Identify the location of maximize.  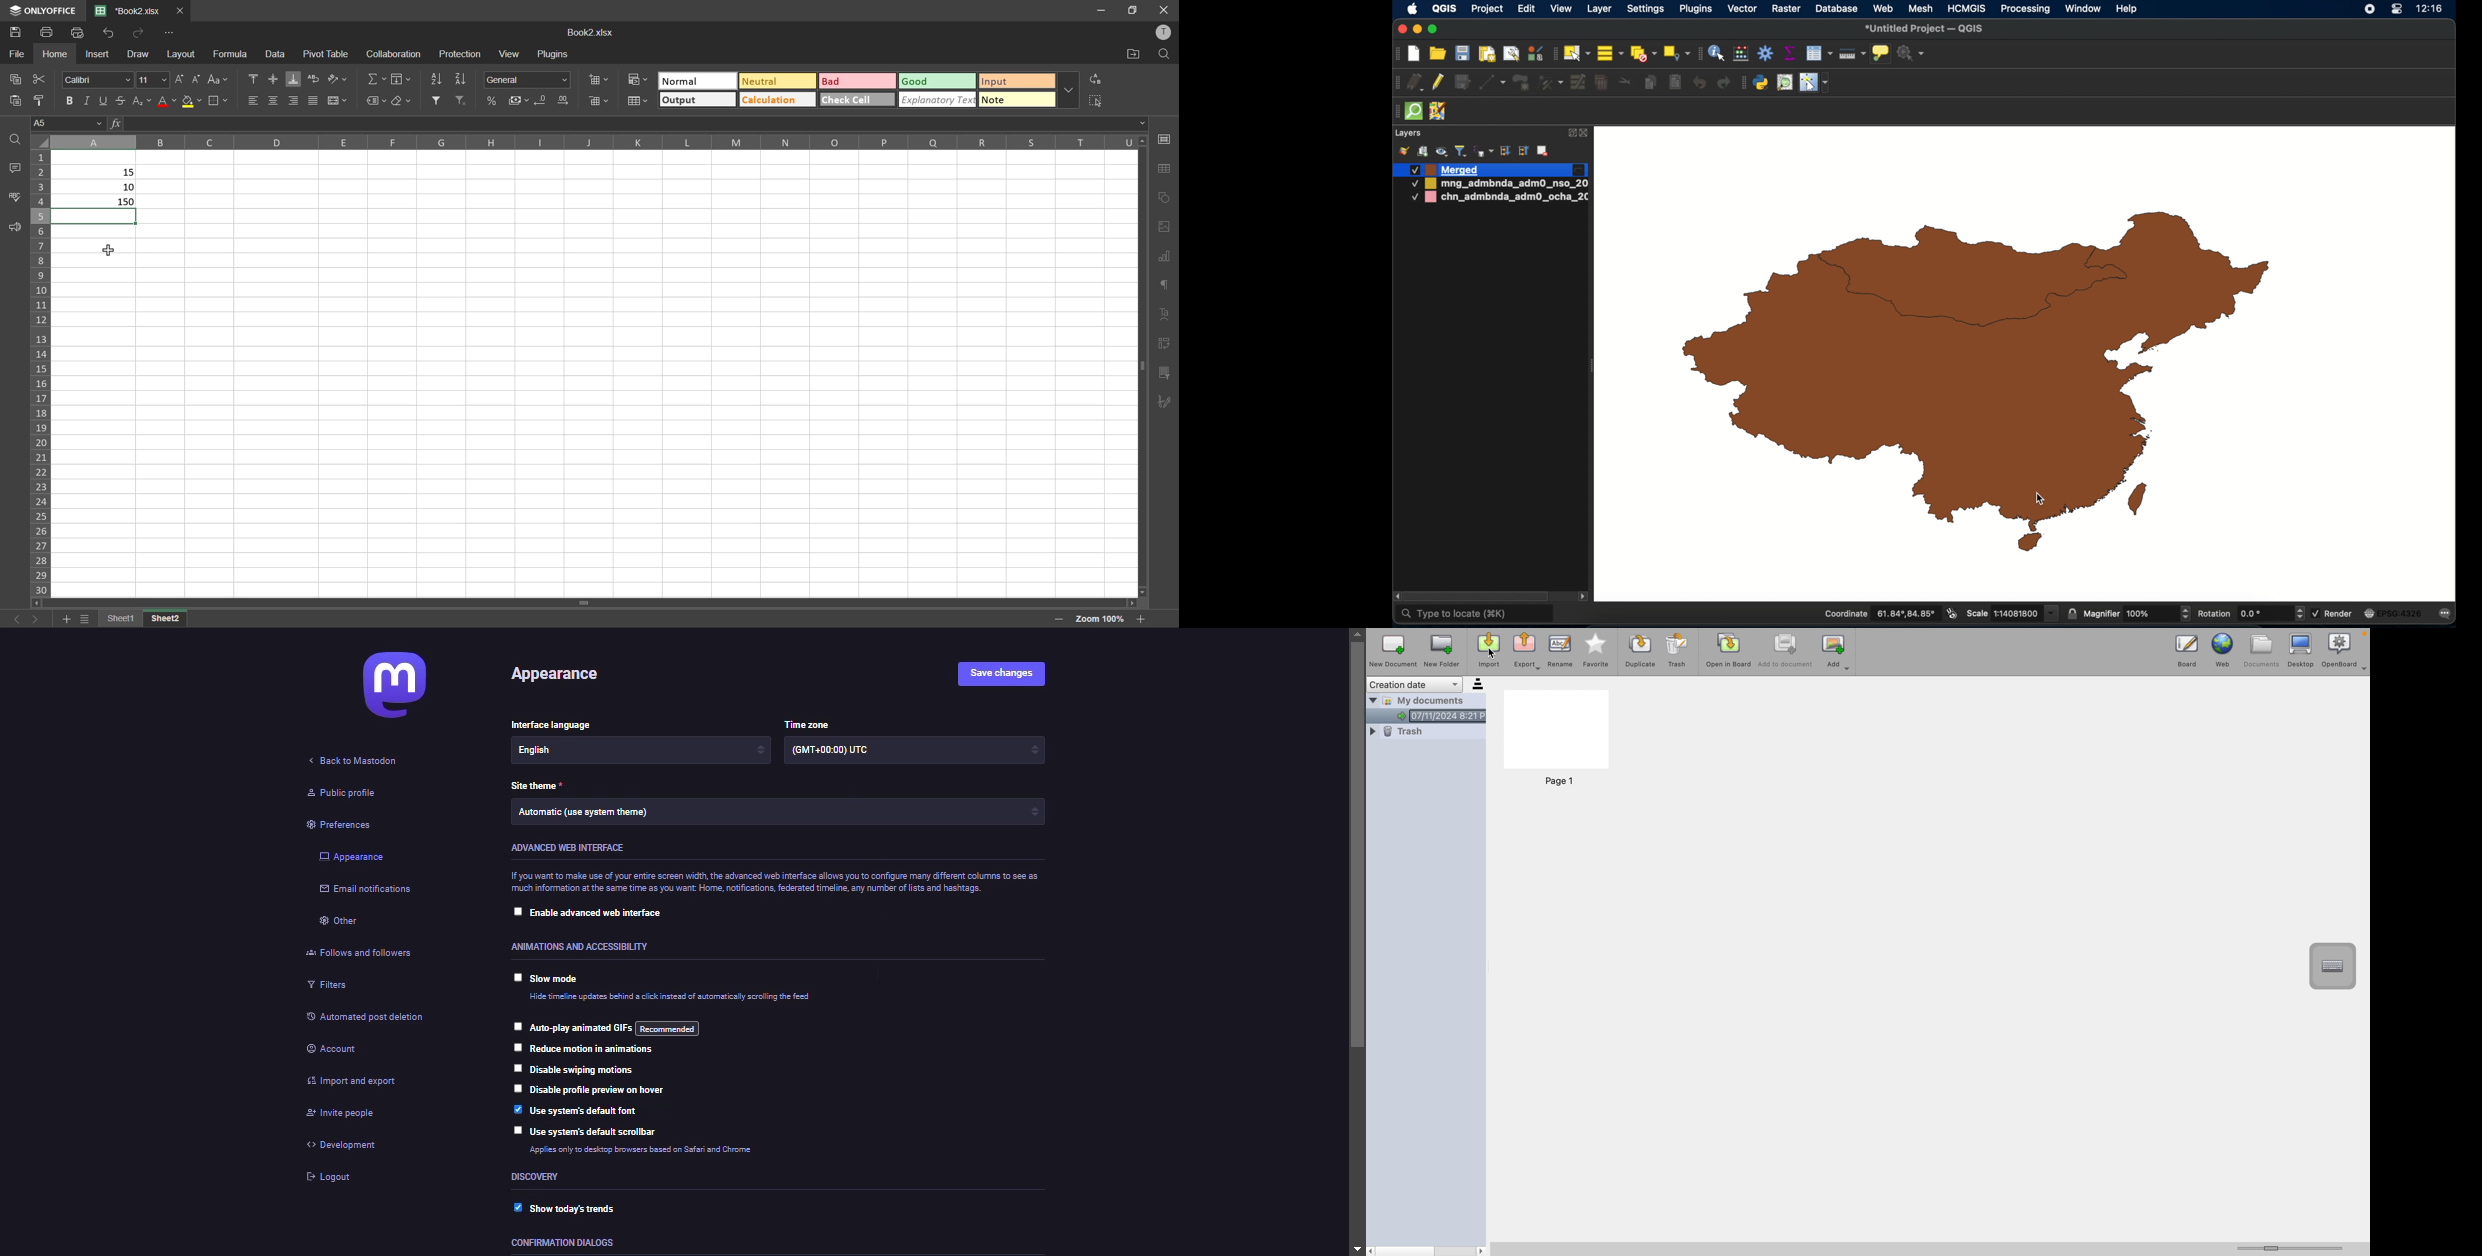
(1433, 30).